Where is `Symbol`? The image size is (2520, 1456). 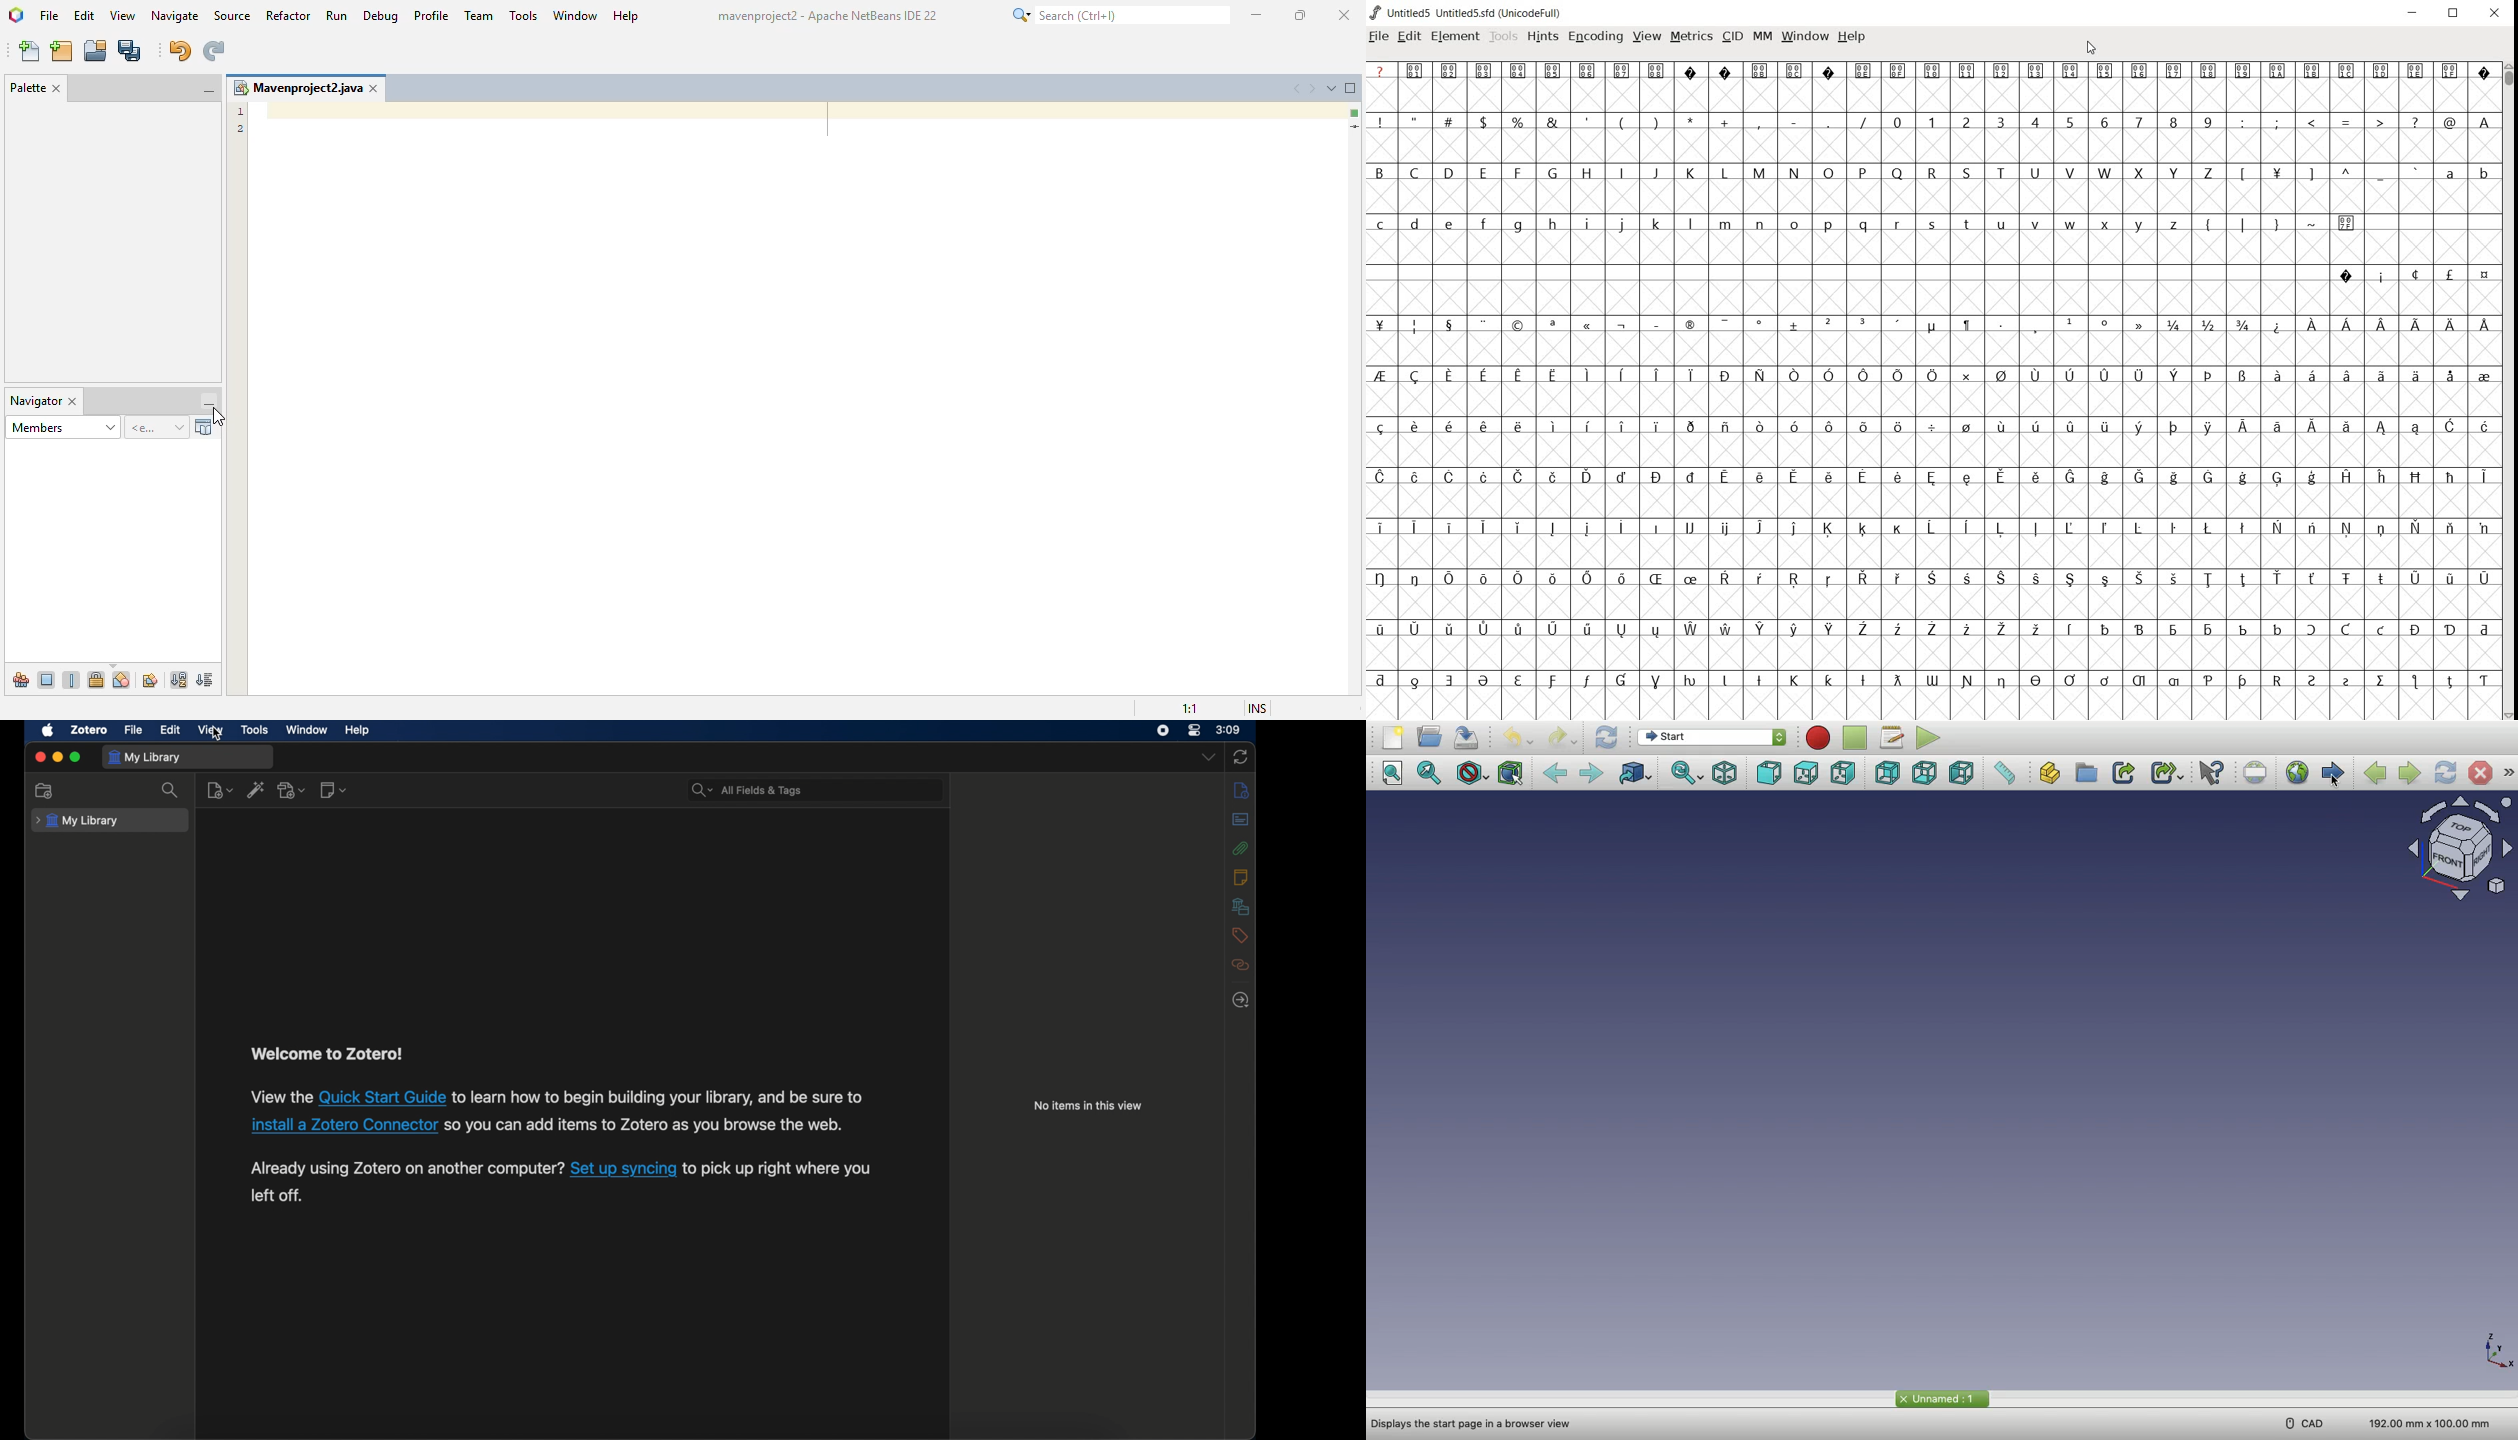
Symbol is located at coordinates (2314, 631).